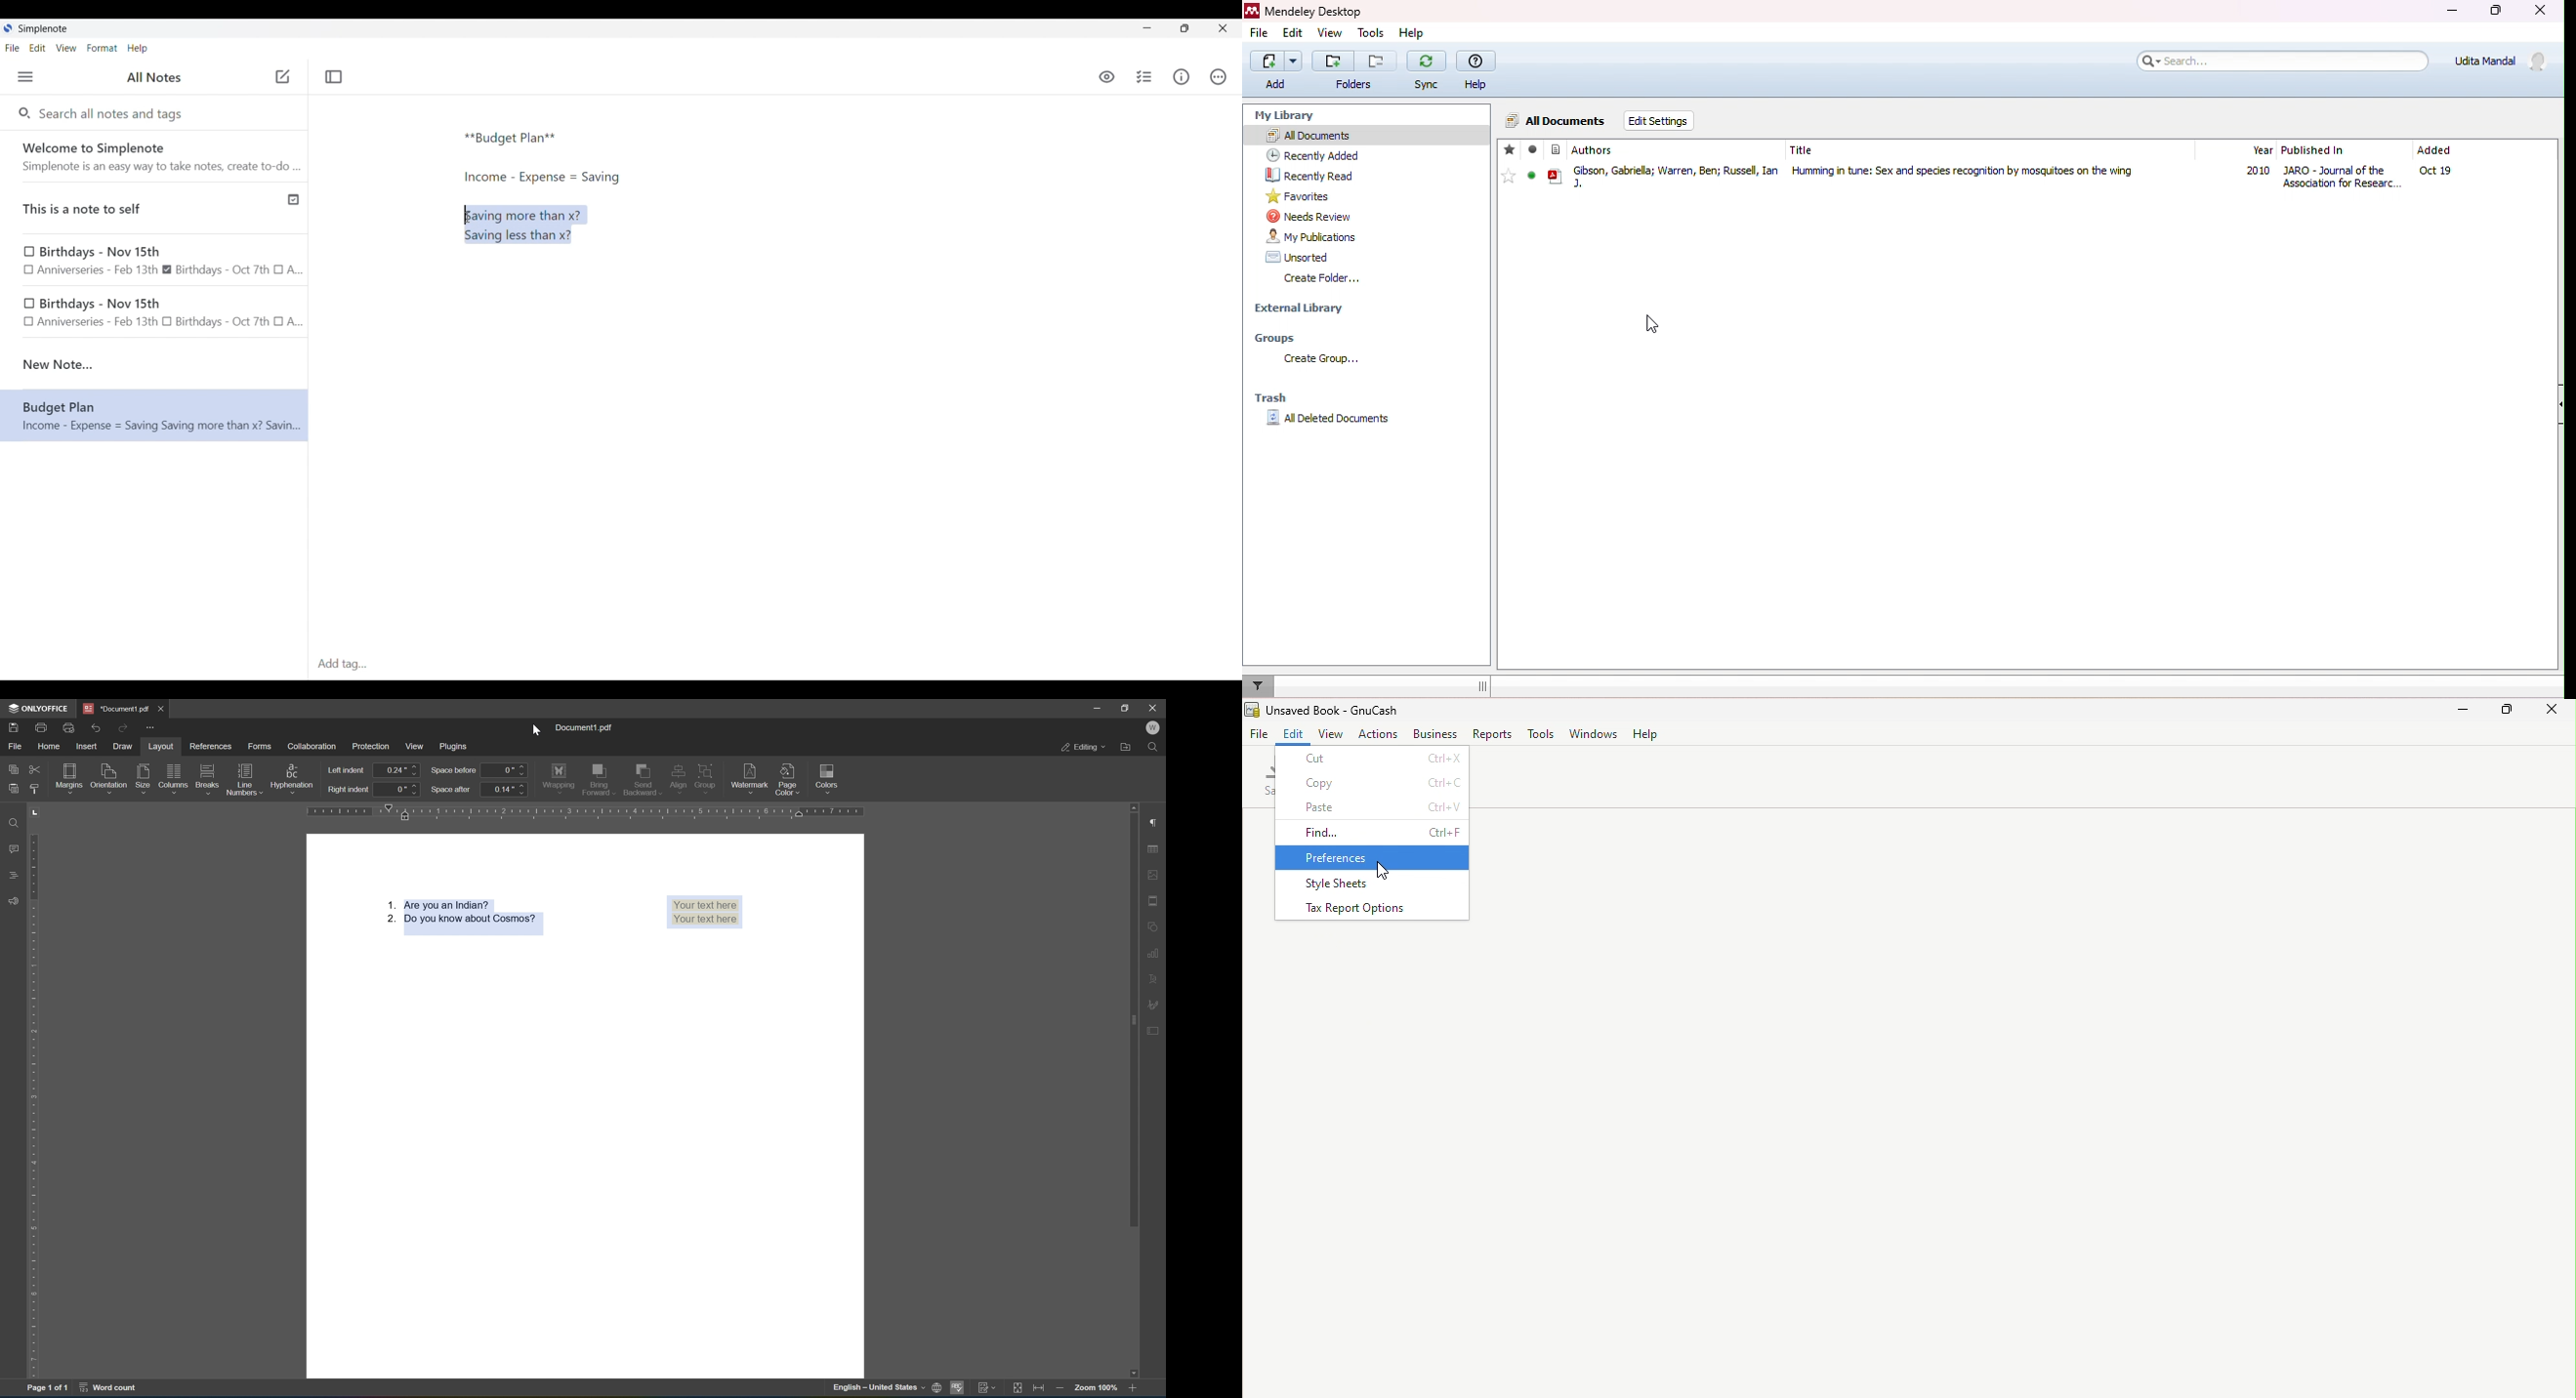 The width and height of the screenshot is (2576, 1400). Describe the element at coordinates (1321, 280) in the screenshot. I see `create folder` at that location.